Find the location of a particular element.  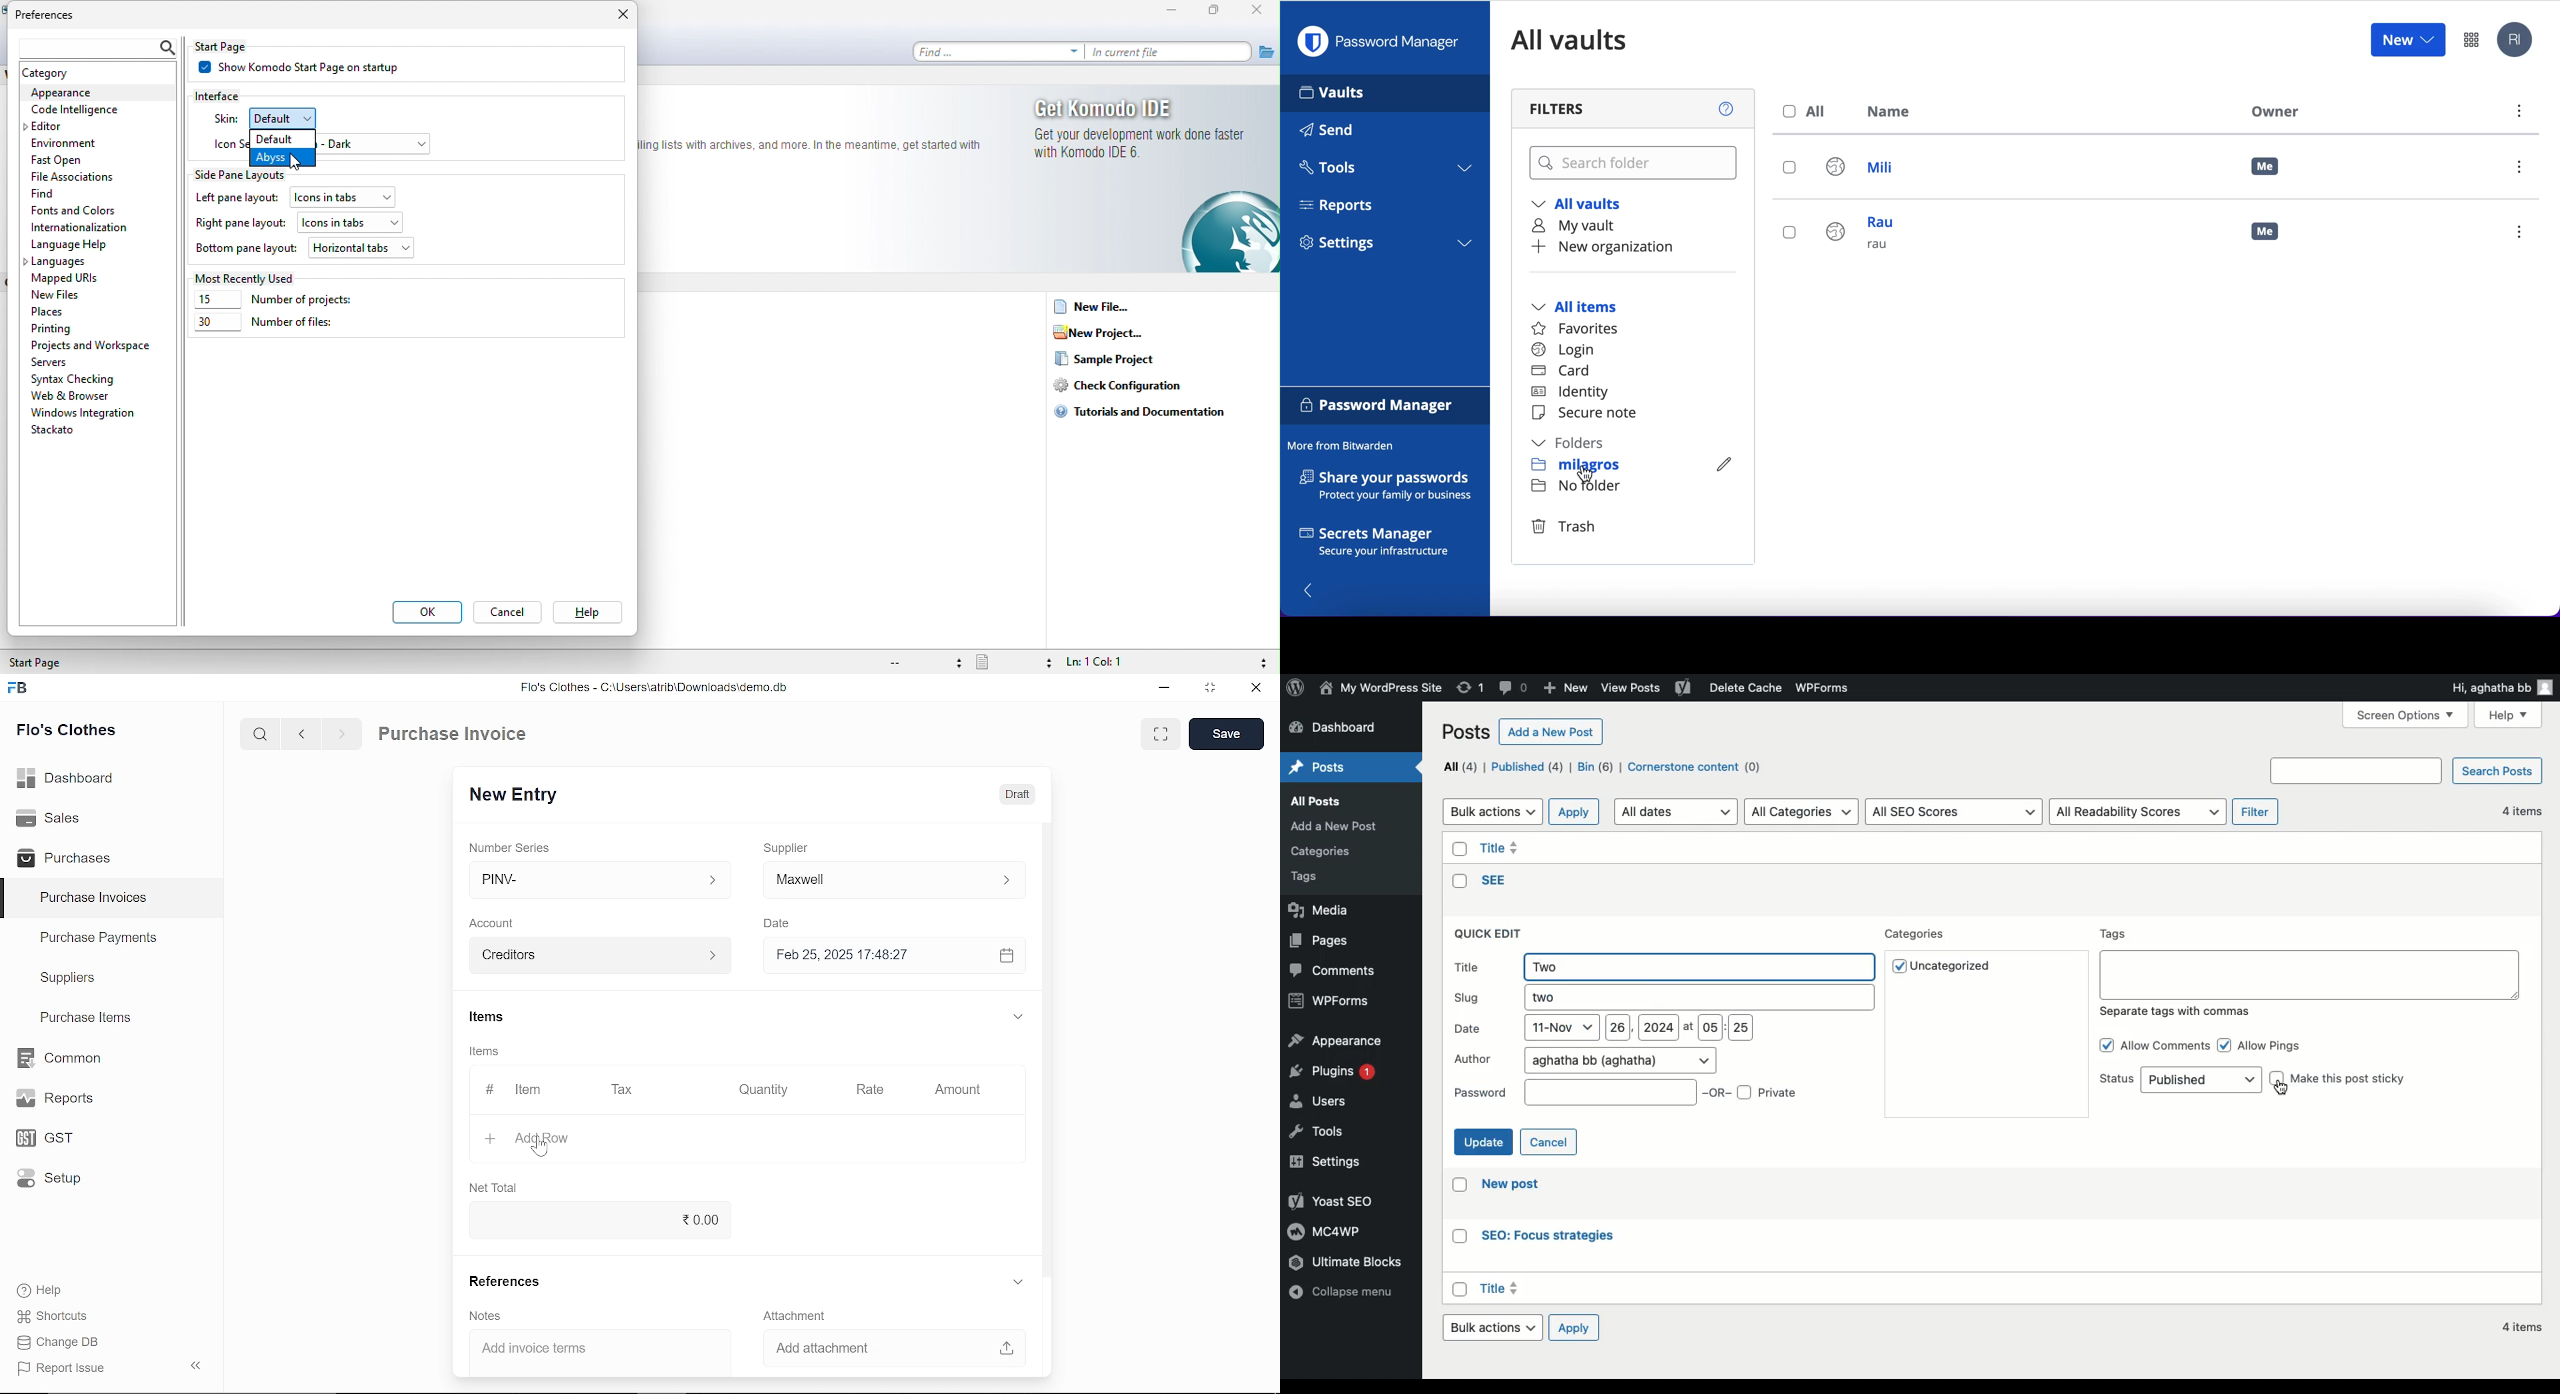

cursor movement is located at coordinates (295, 162).